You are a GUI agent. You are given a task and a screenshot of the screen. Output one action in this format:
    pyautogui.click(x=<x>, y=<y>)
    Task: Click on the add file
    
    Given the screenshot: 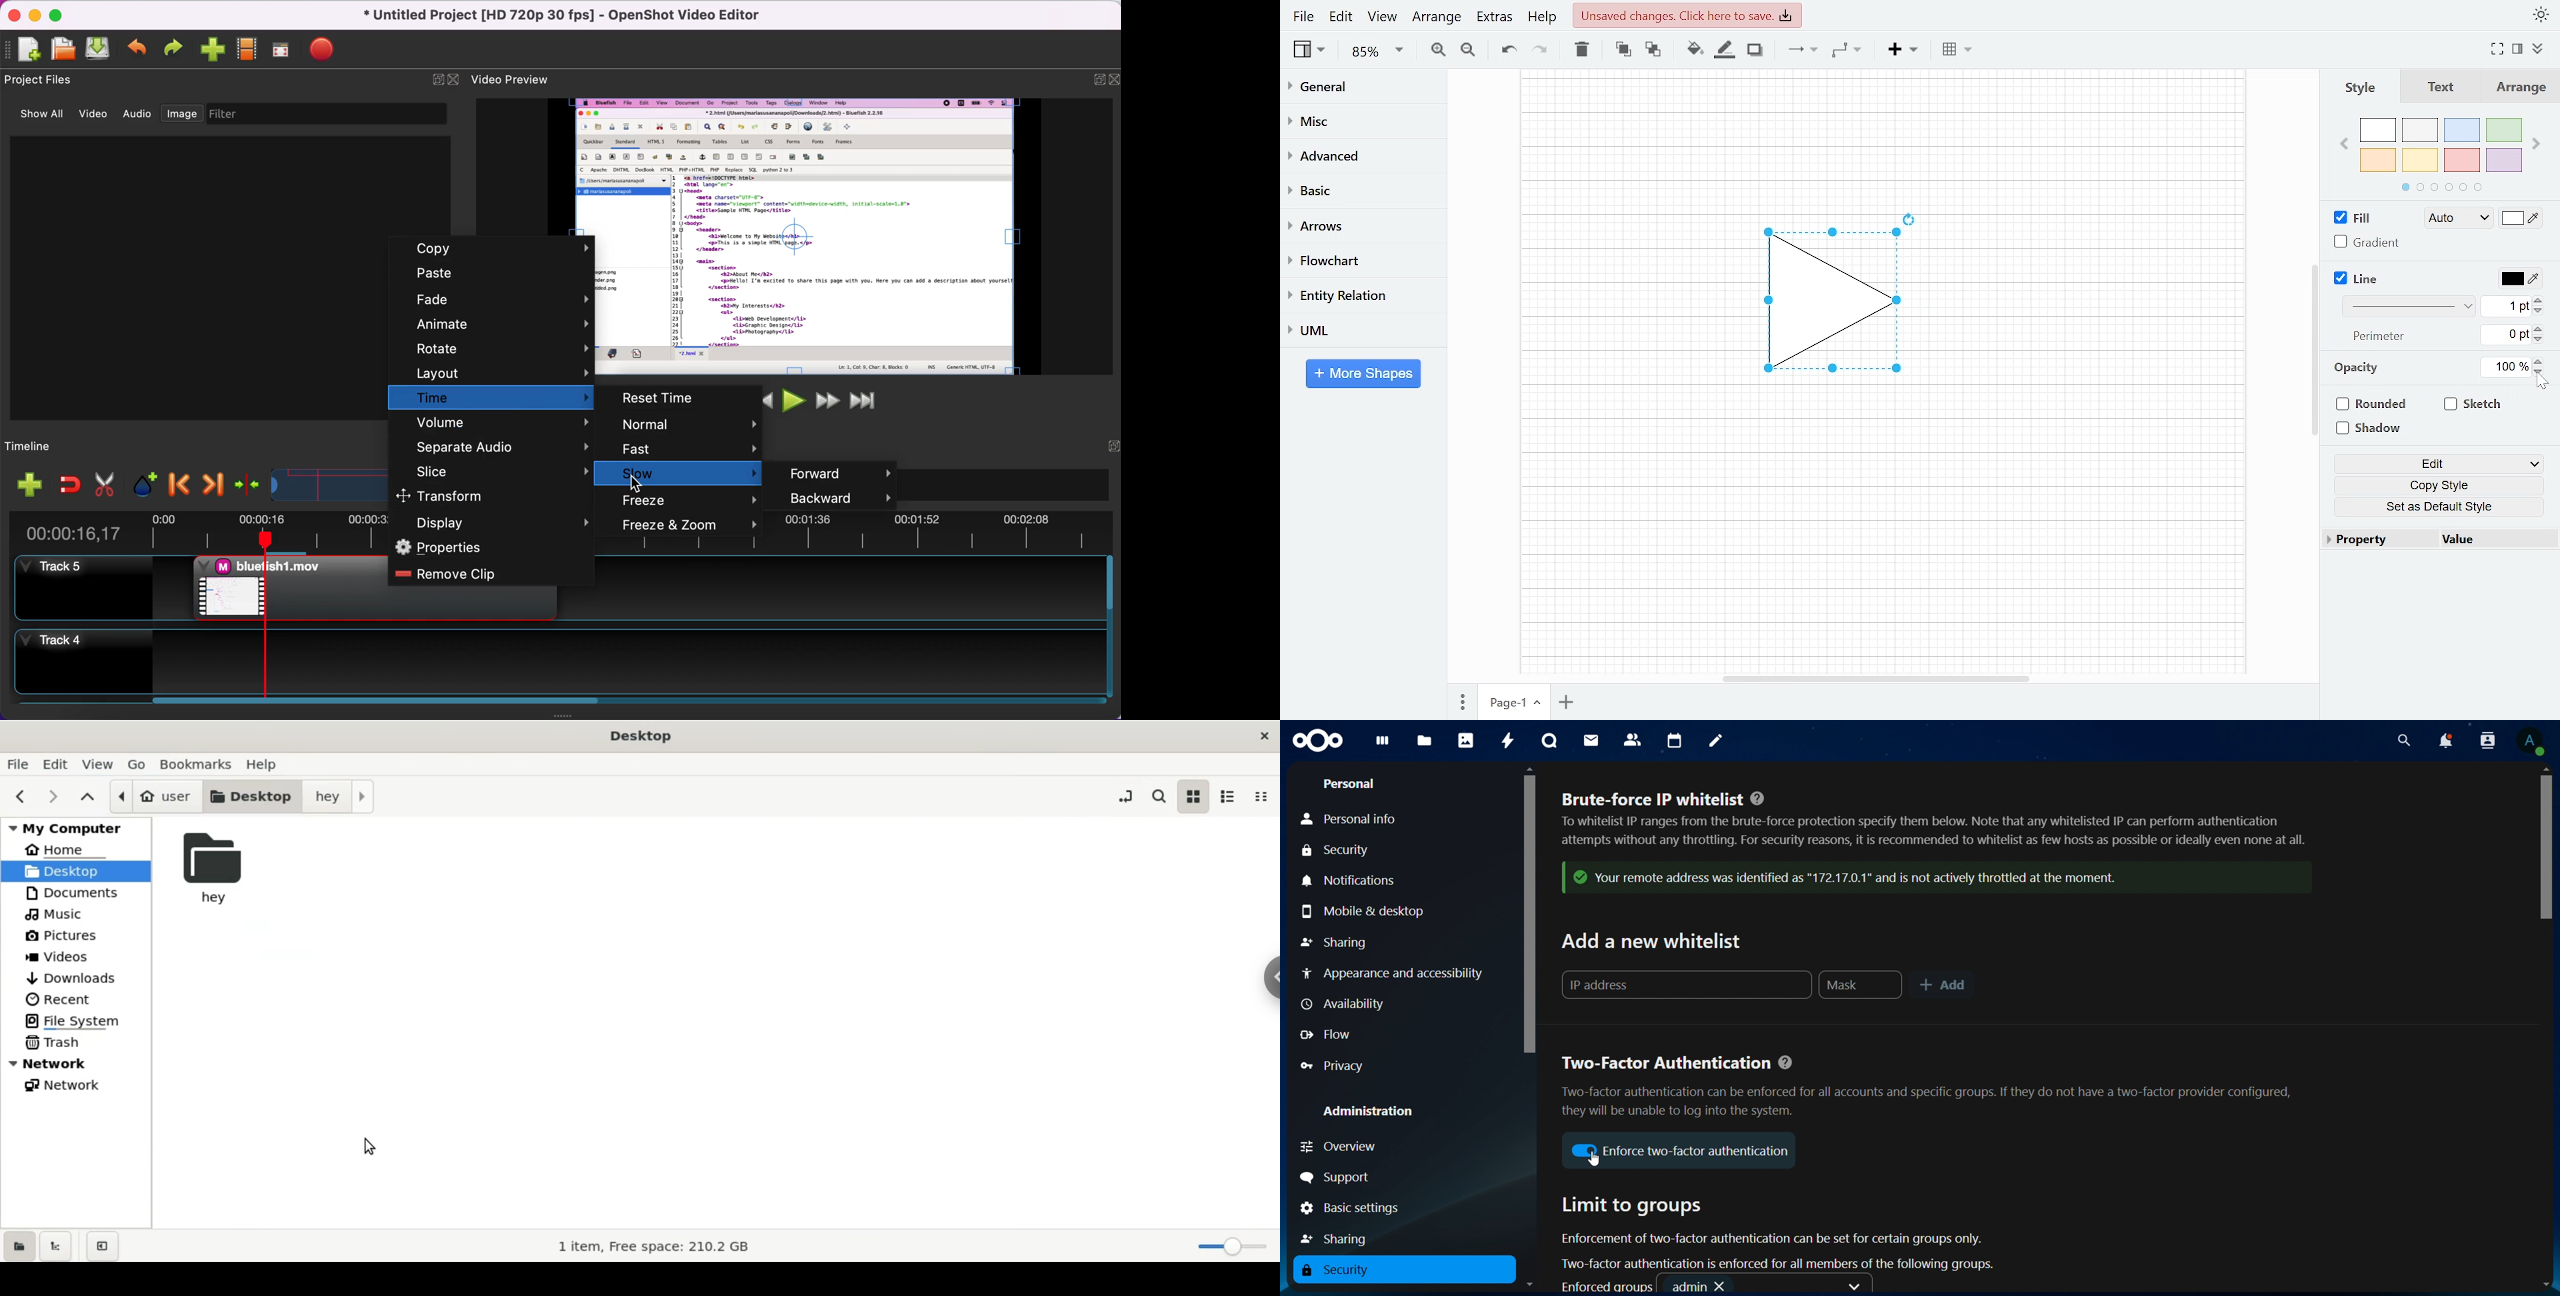 What is the action you would take?
    pyautogui.click(x=24, y=484)
    